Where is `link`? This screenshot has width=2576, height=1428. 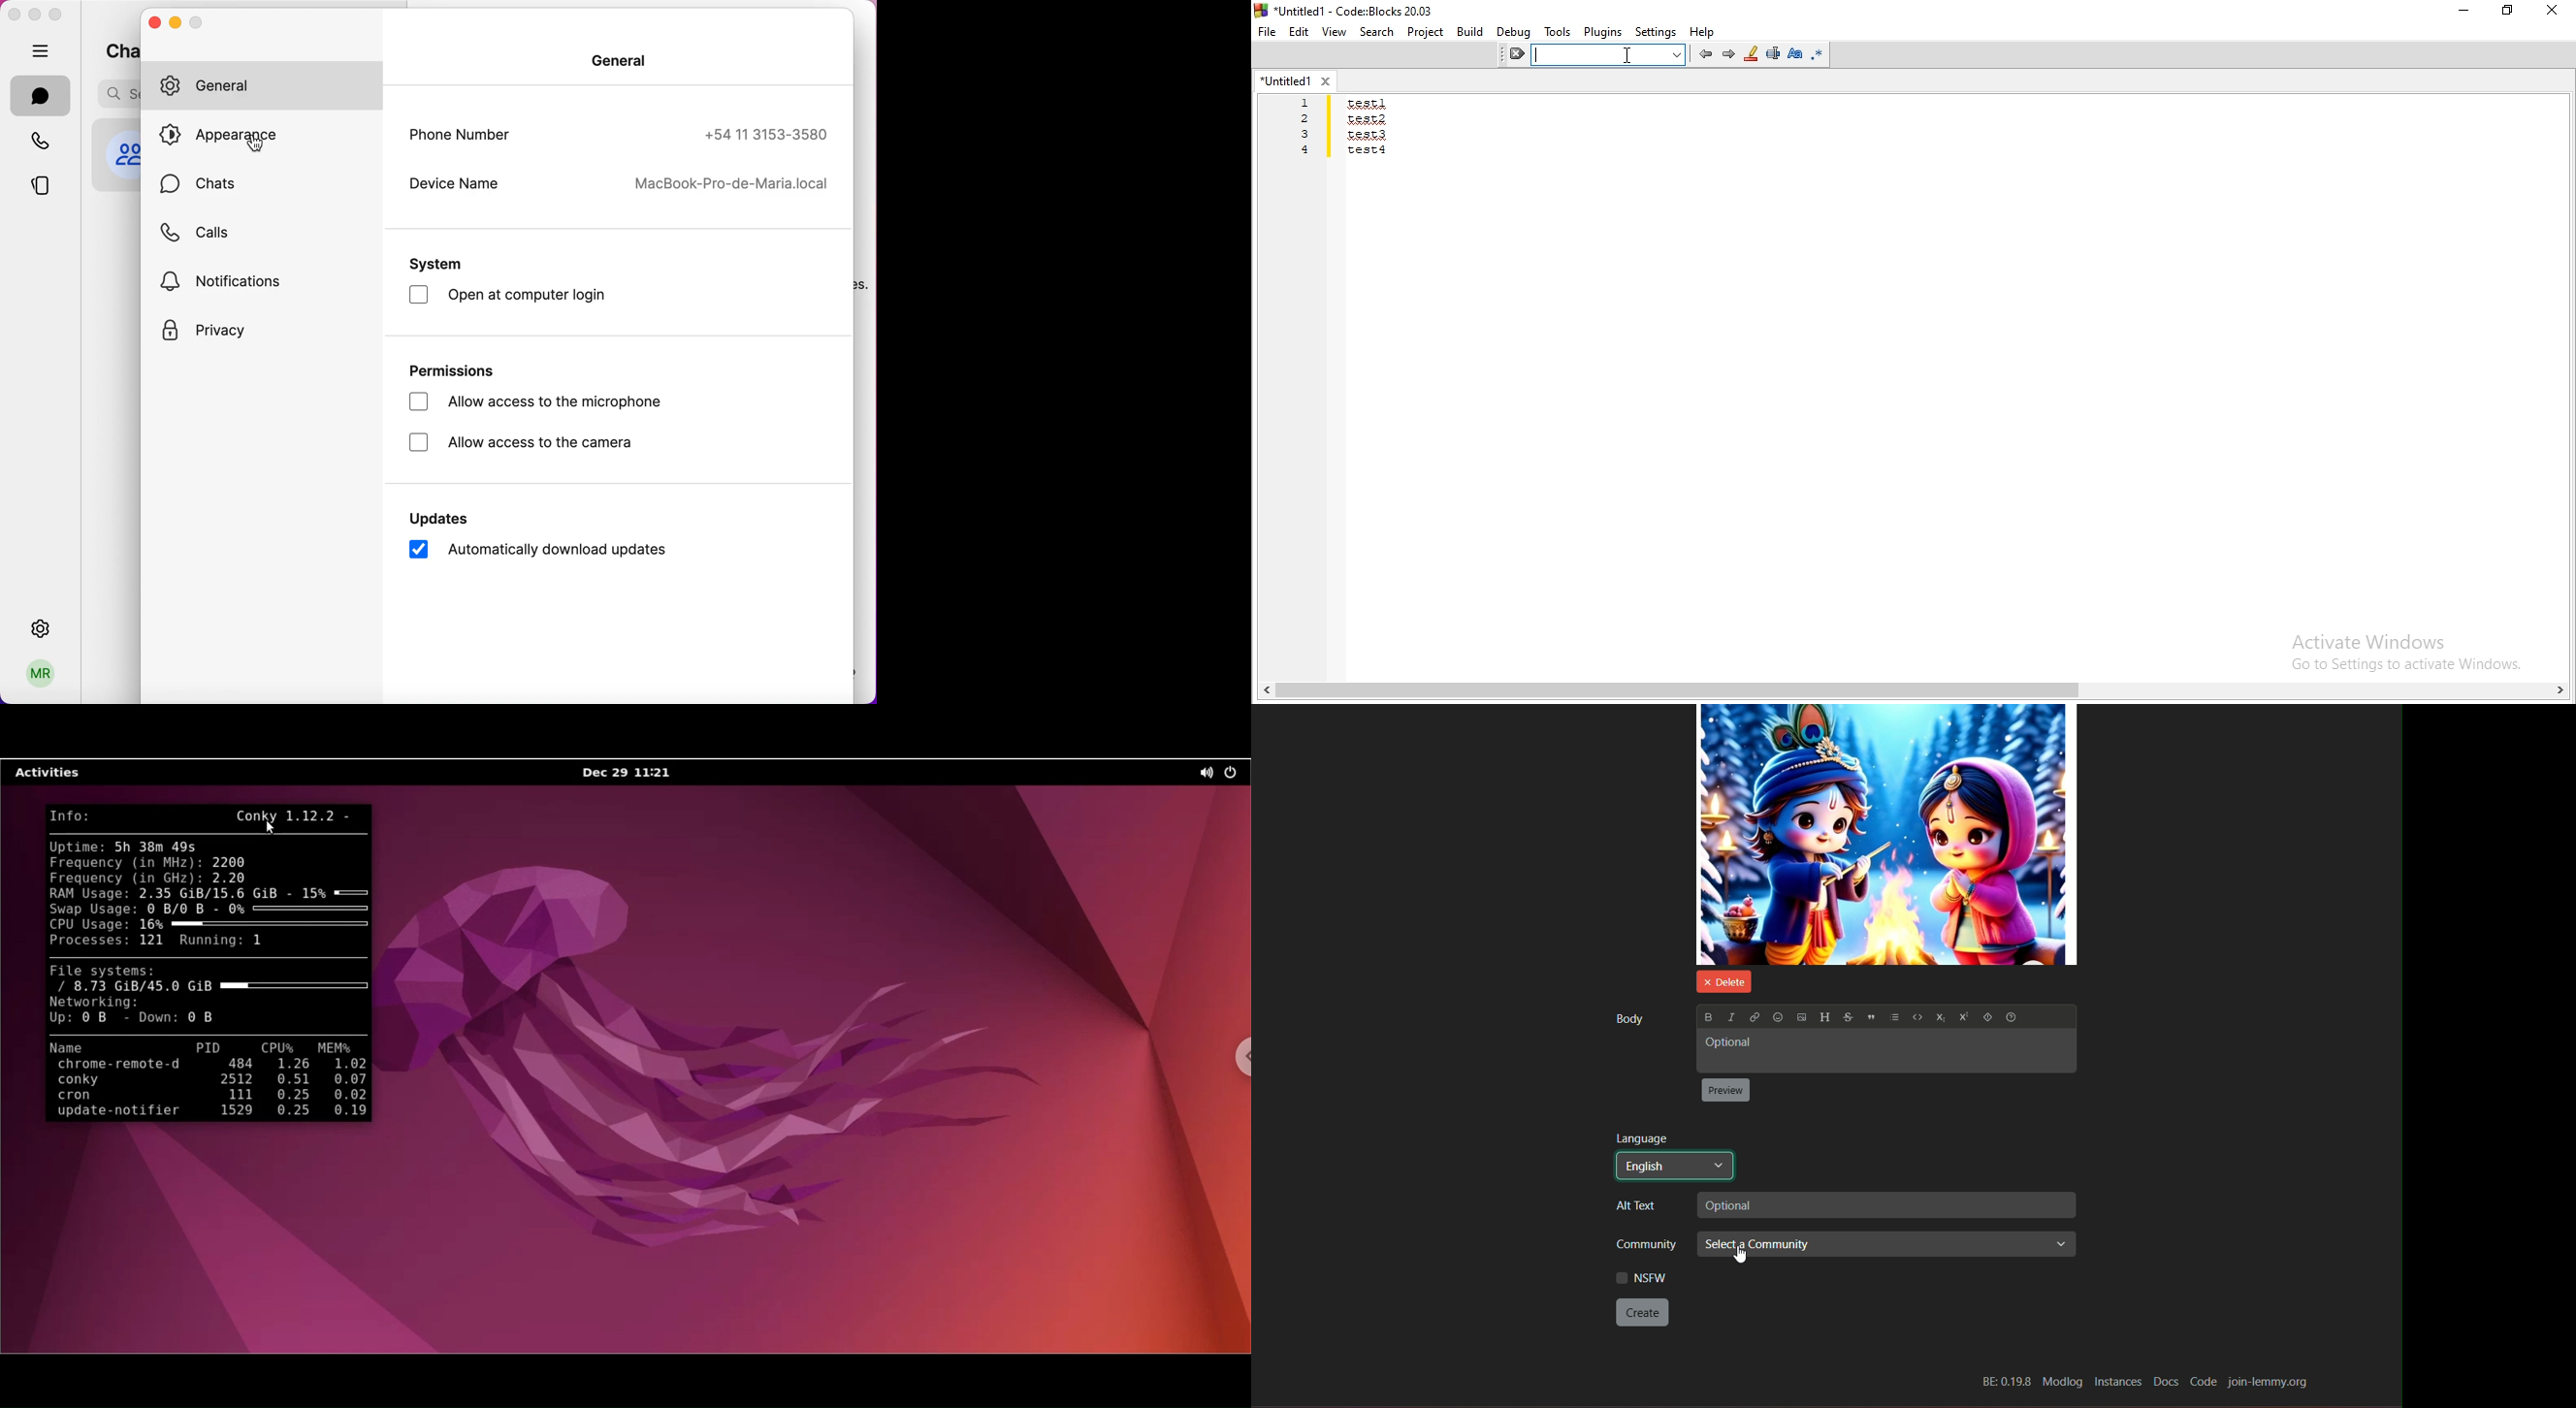
link is located at coordinates (1754, 1017).